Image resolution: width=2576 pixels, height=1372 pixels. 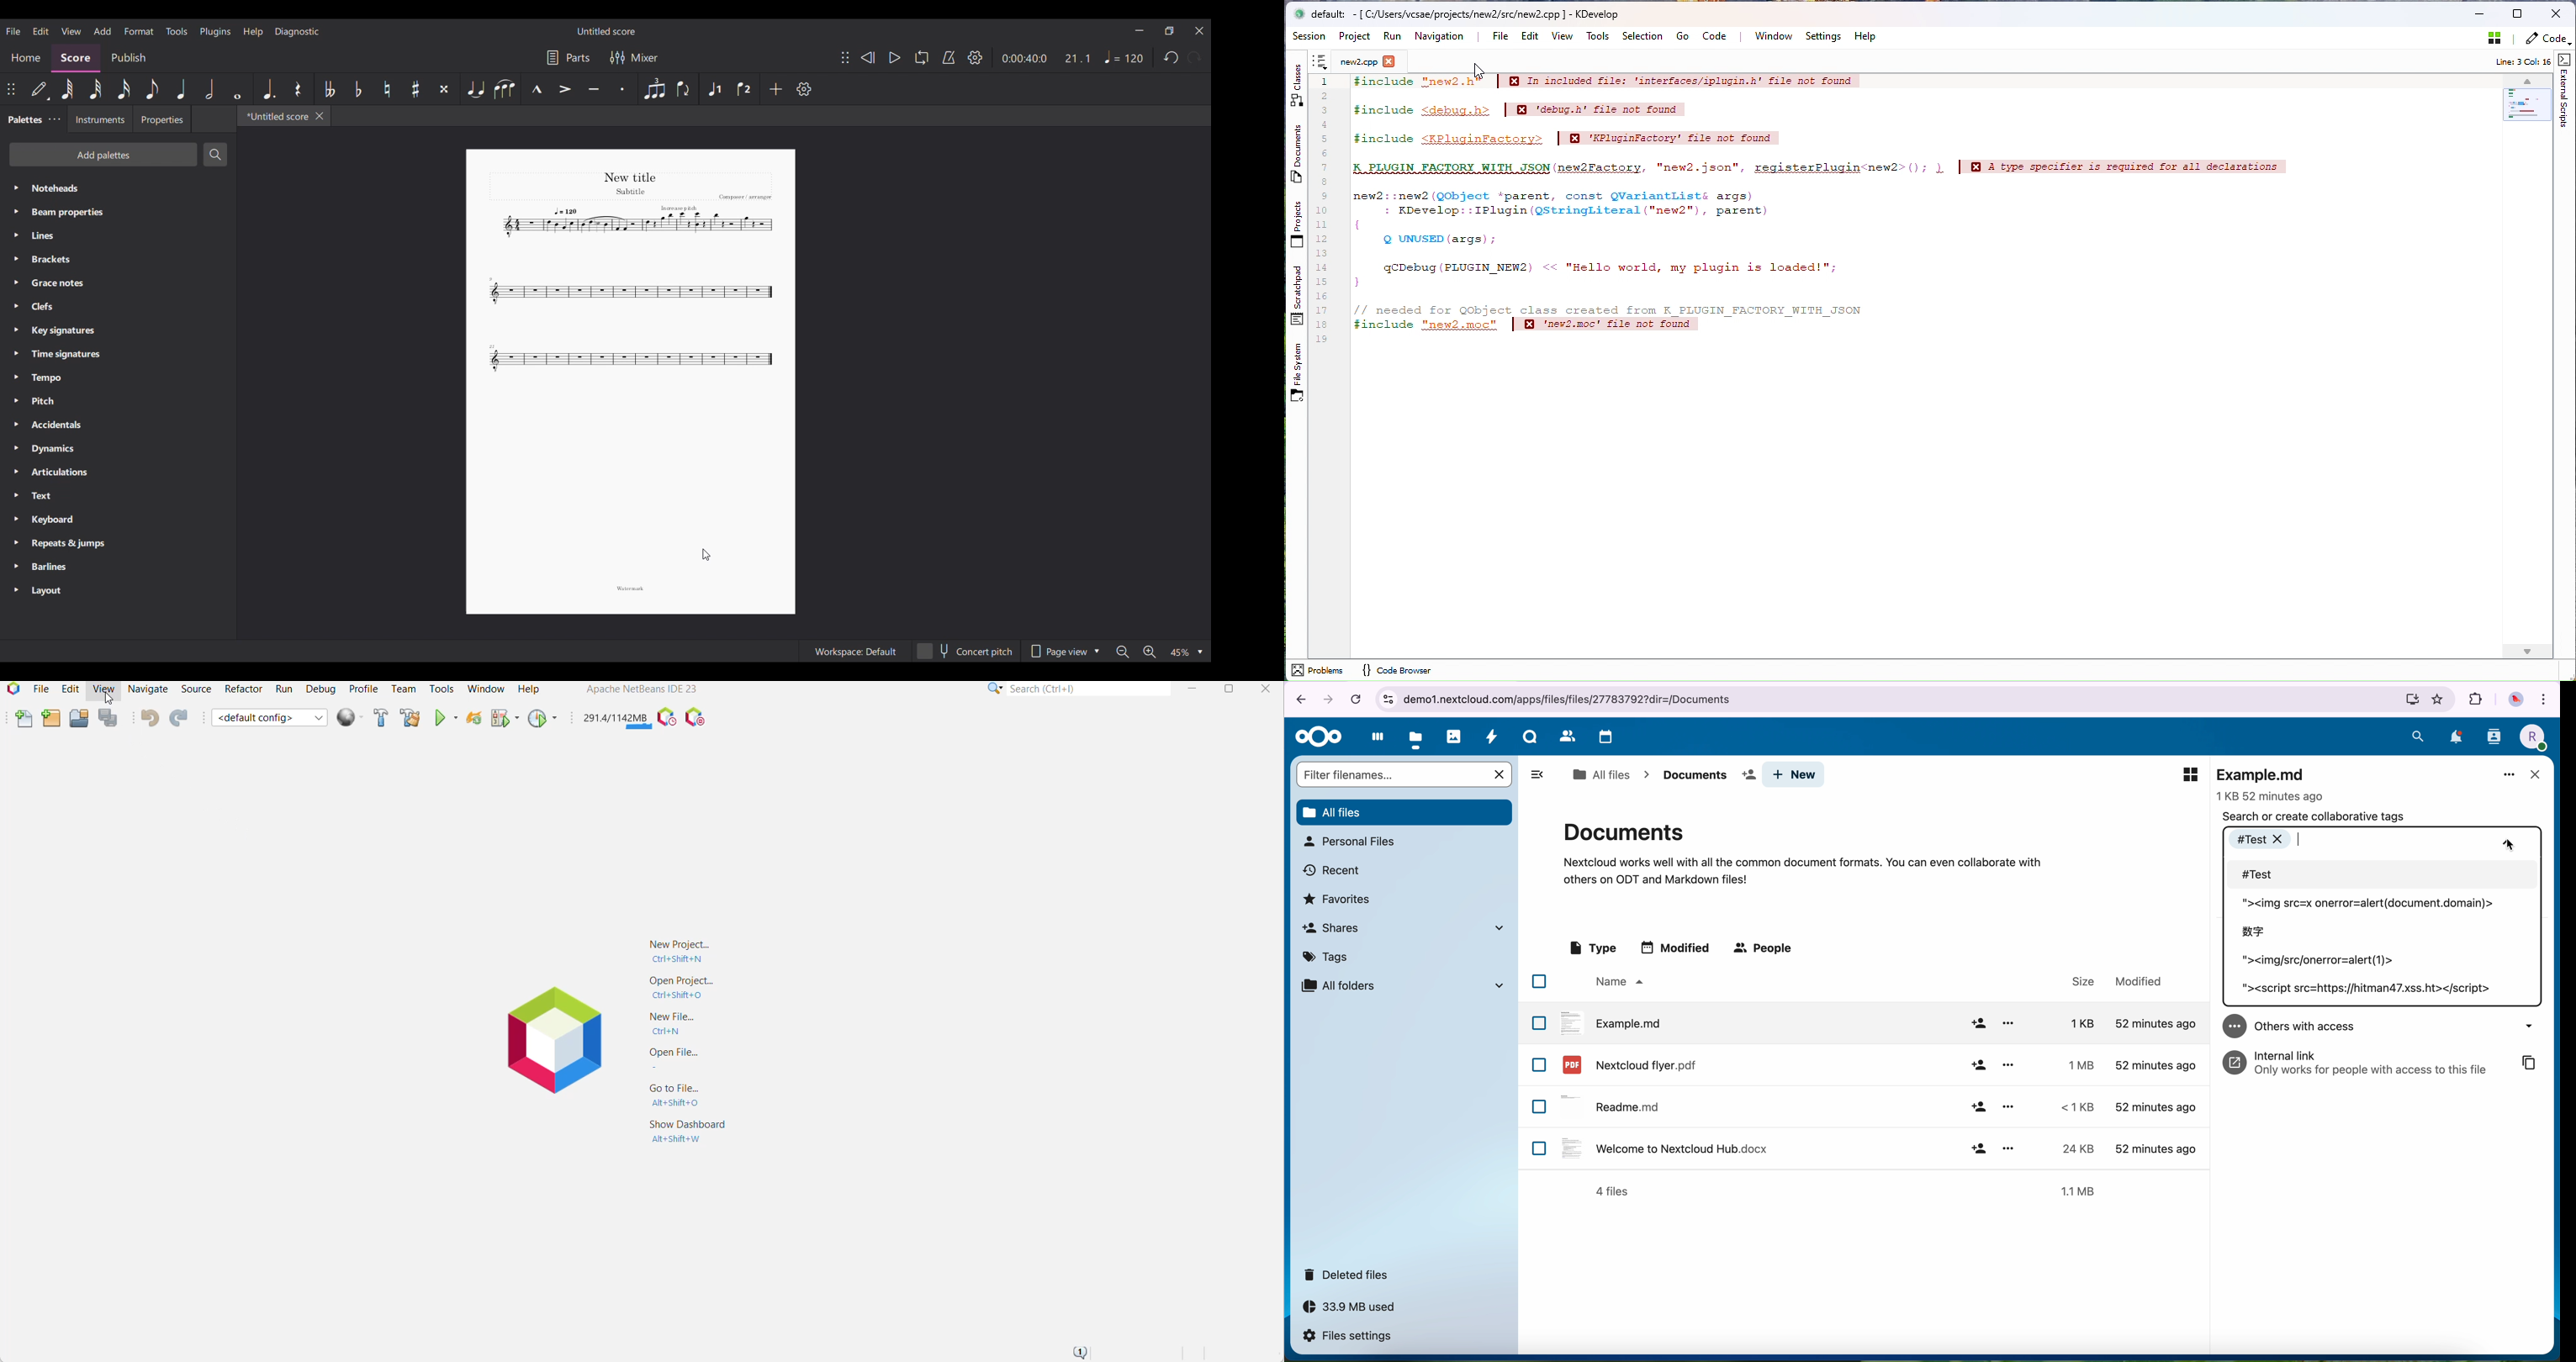 I want to click on Instruments, so click(x=100, y=119).